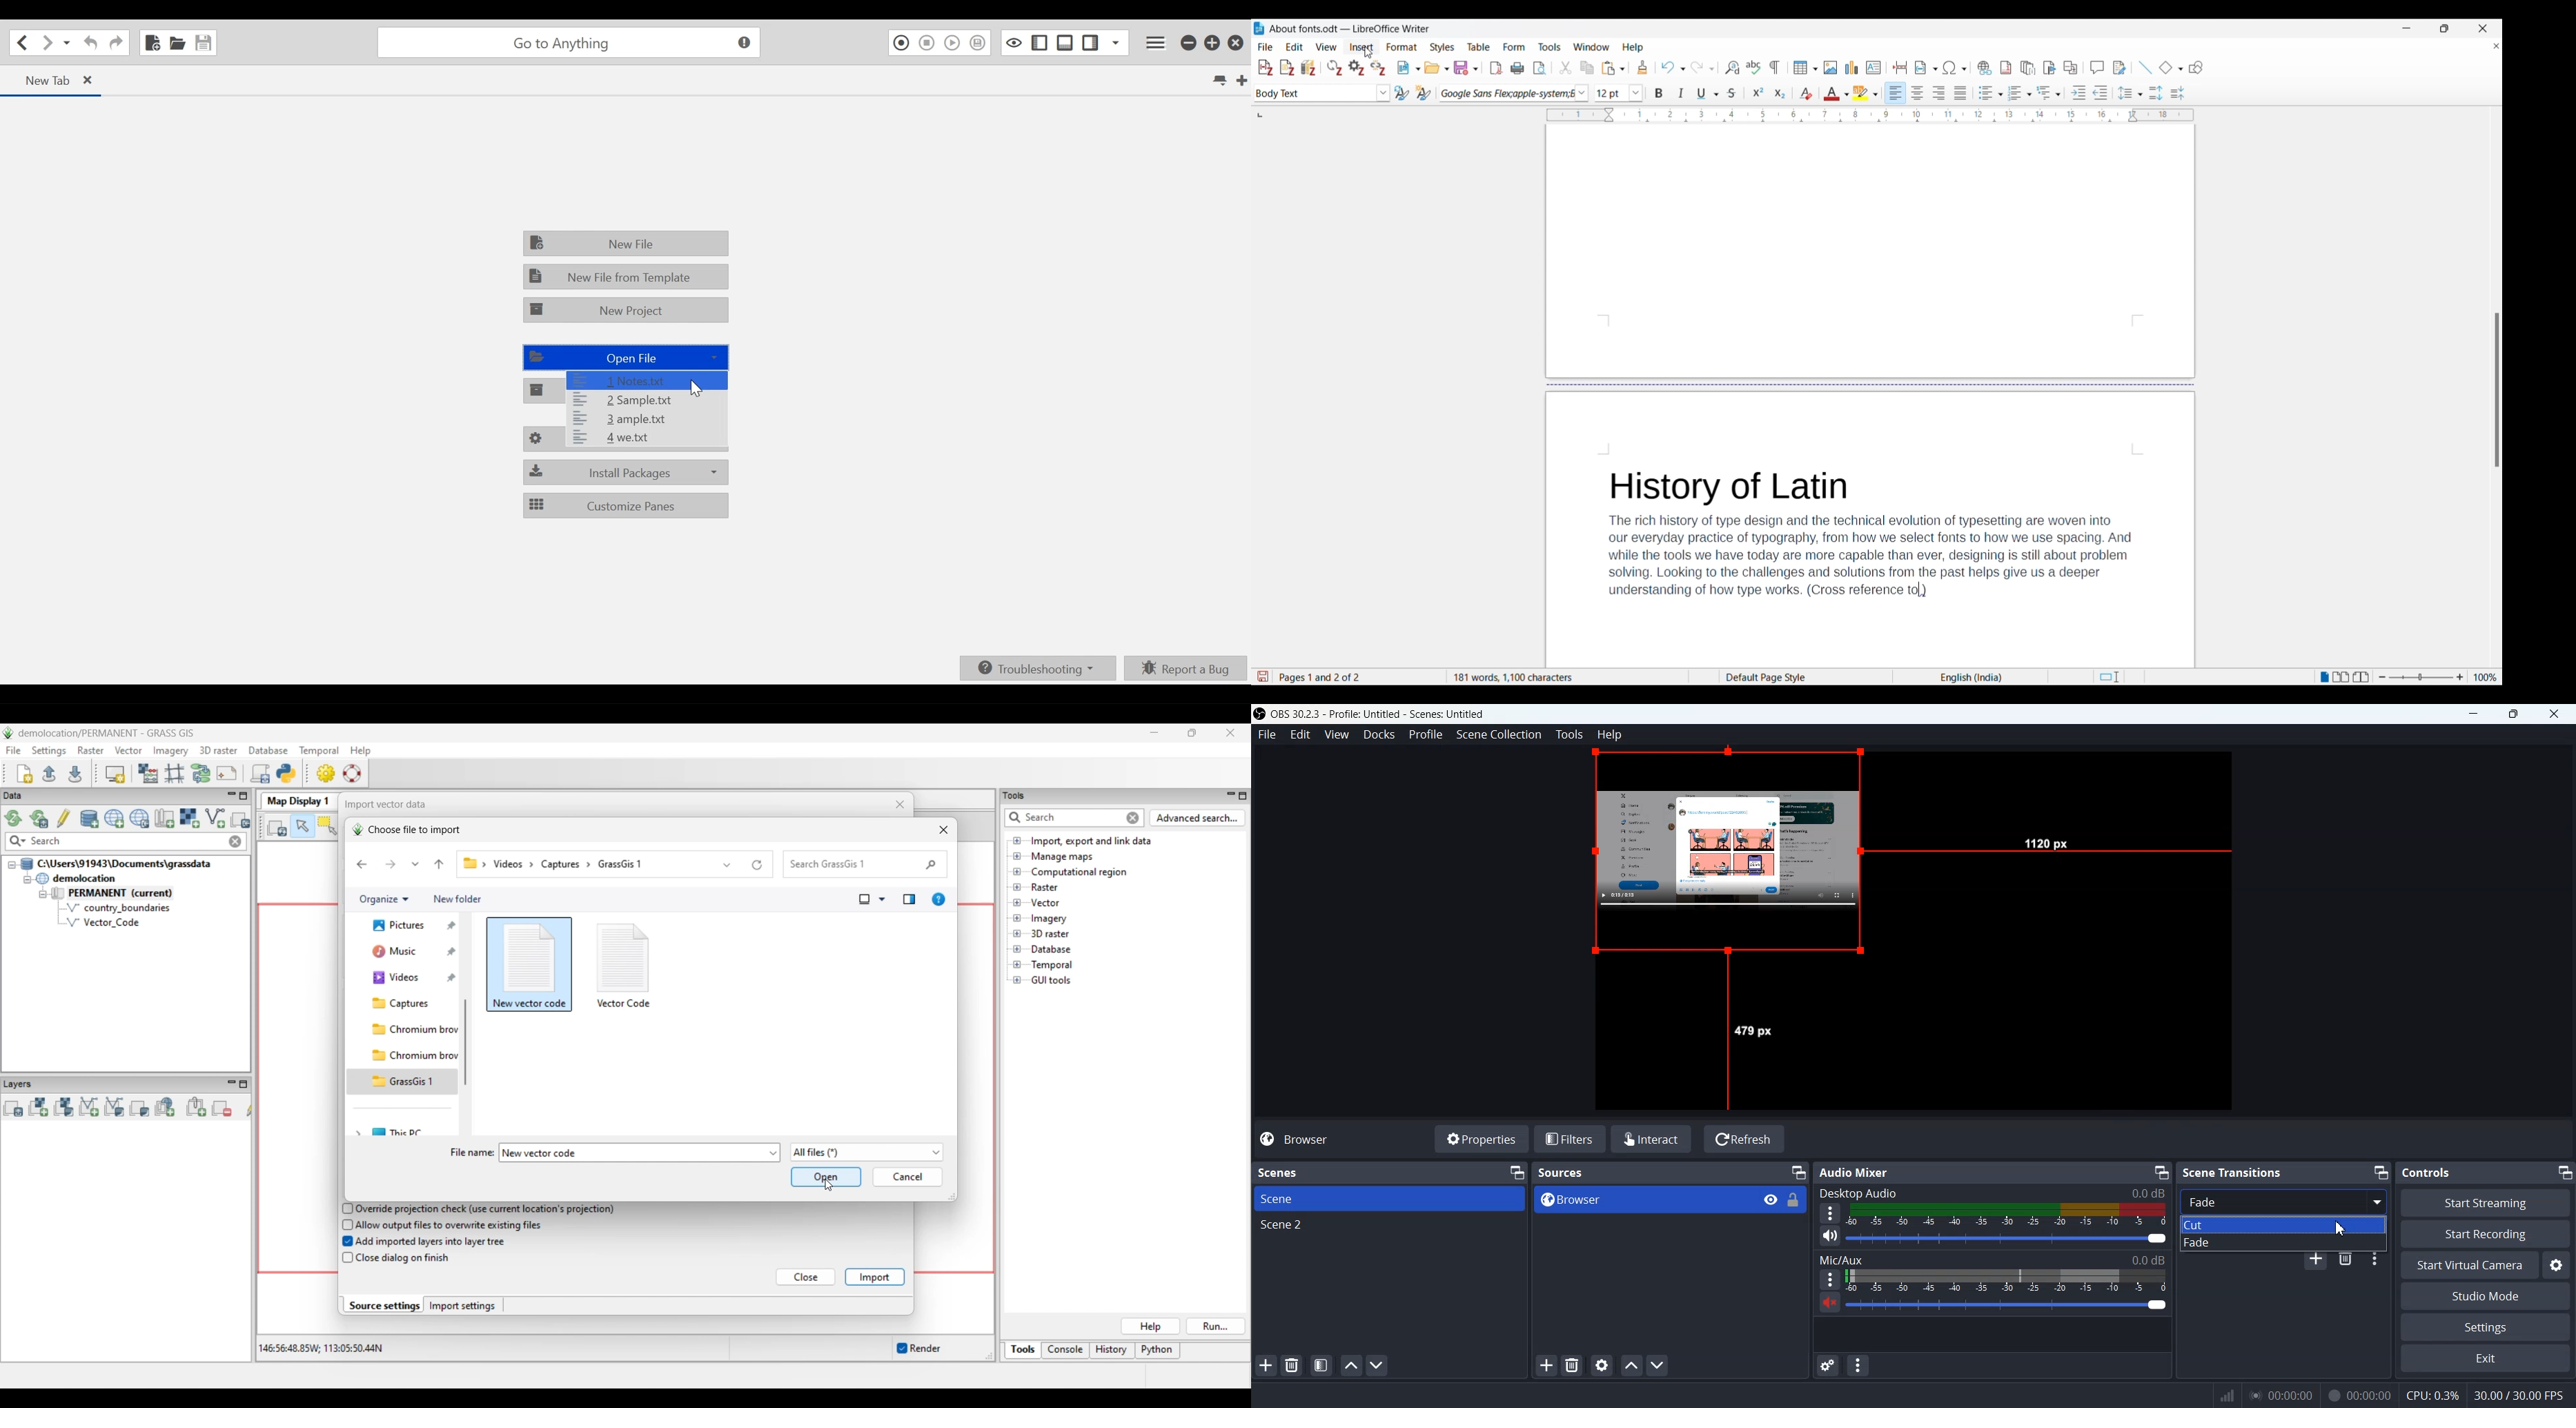 Image resolution: width=2576 pixels, height=1428 pixels. What do you see at coordinates (2005, 1281) in the screenshot?
I see `Volume Indicator` at bounding box center [2005, 1281].